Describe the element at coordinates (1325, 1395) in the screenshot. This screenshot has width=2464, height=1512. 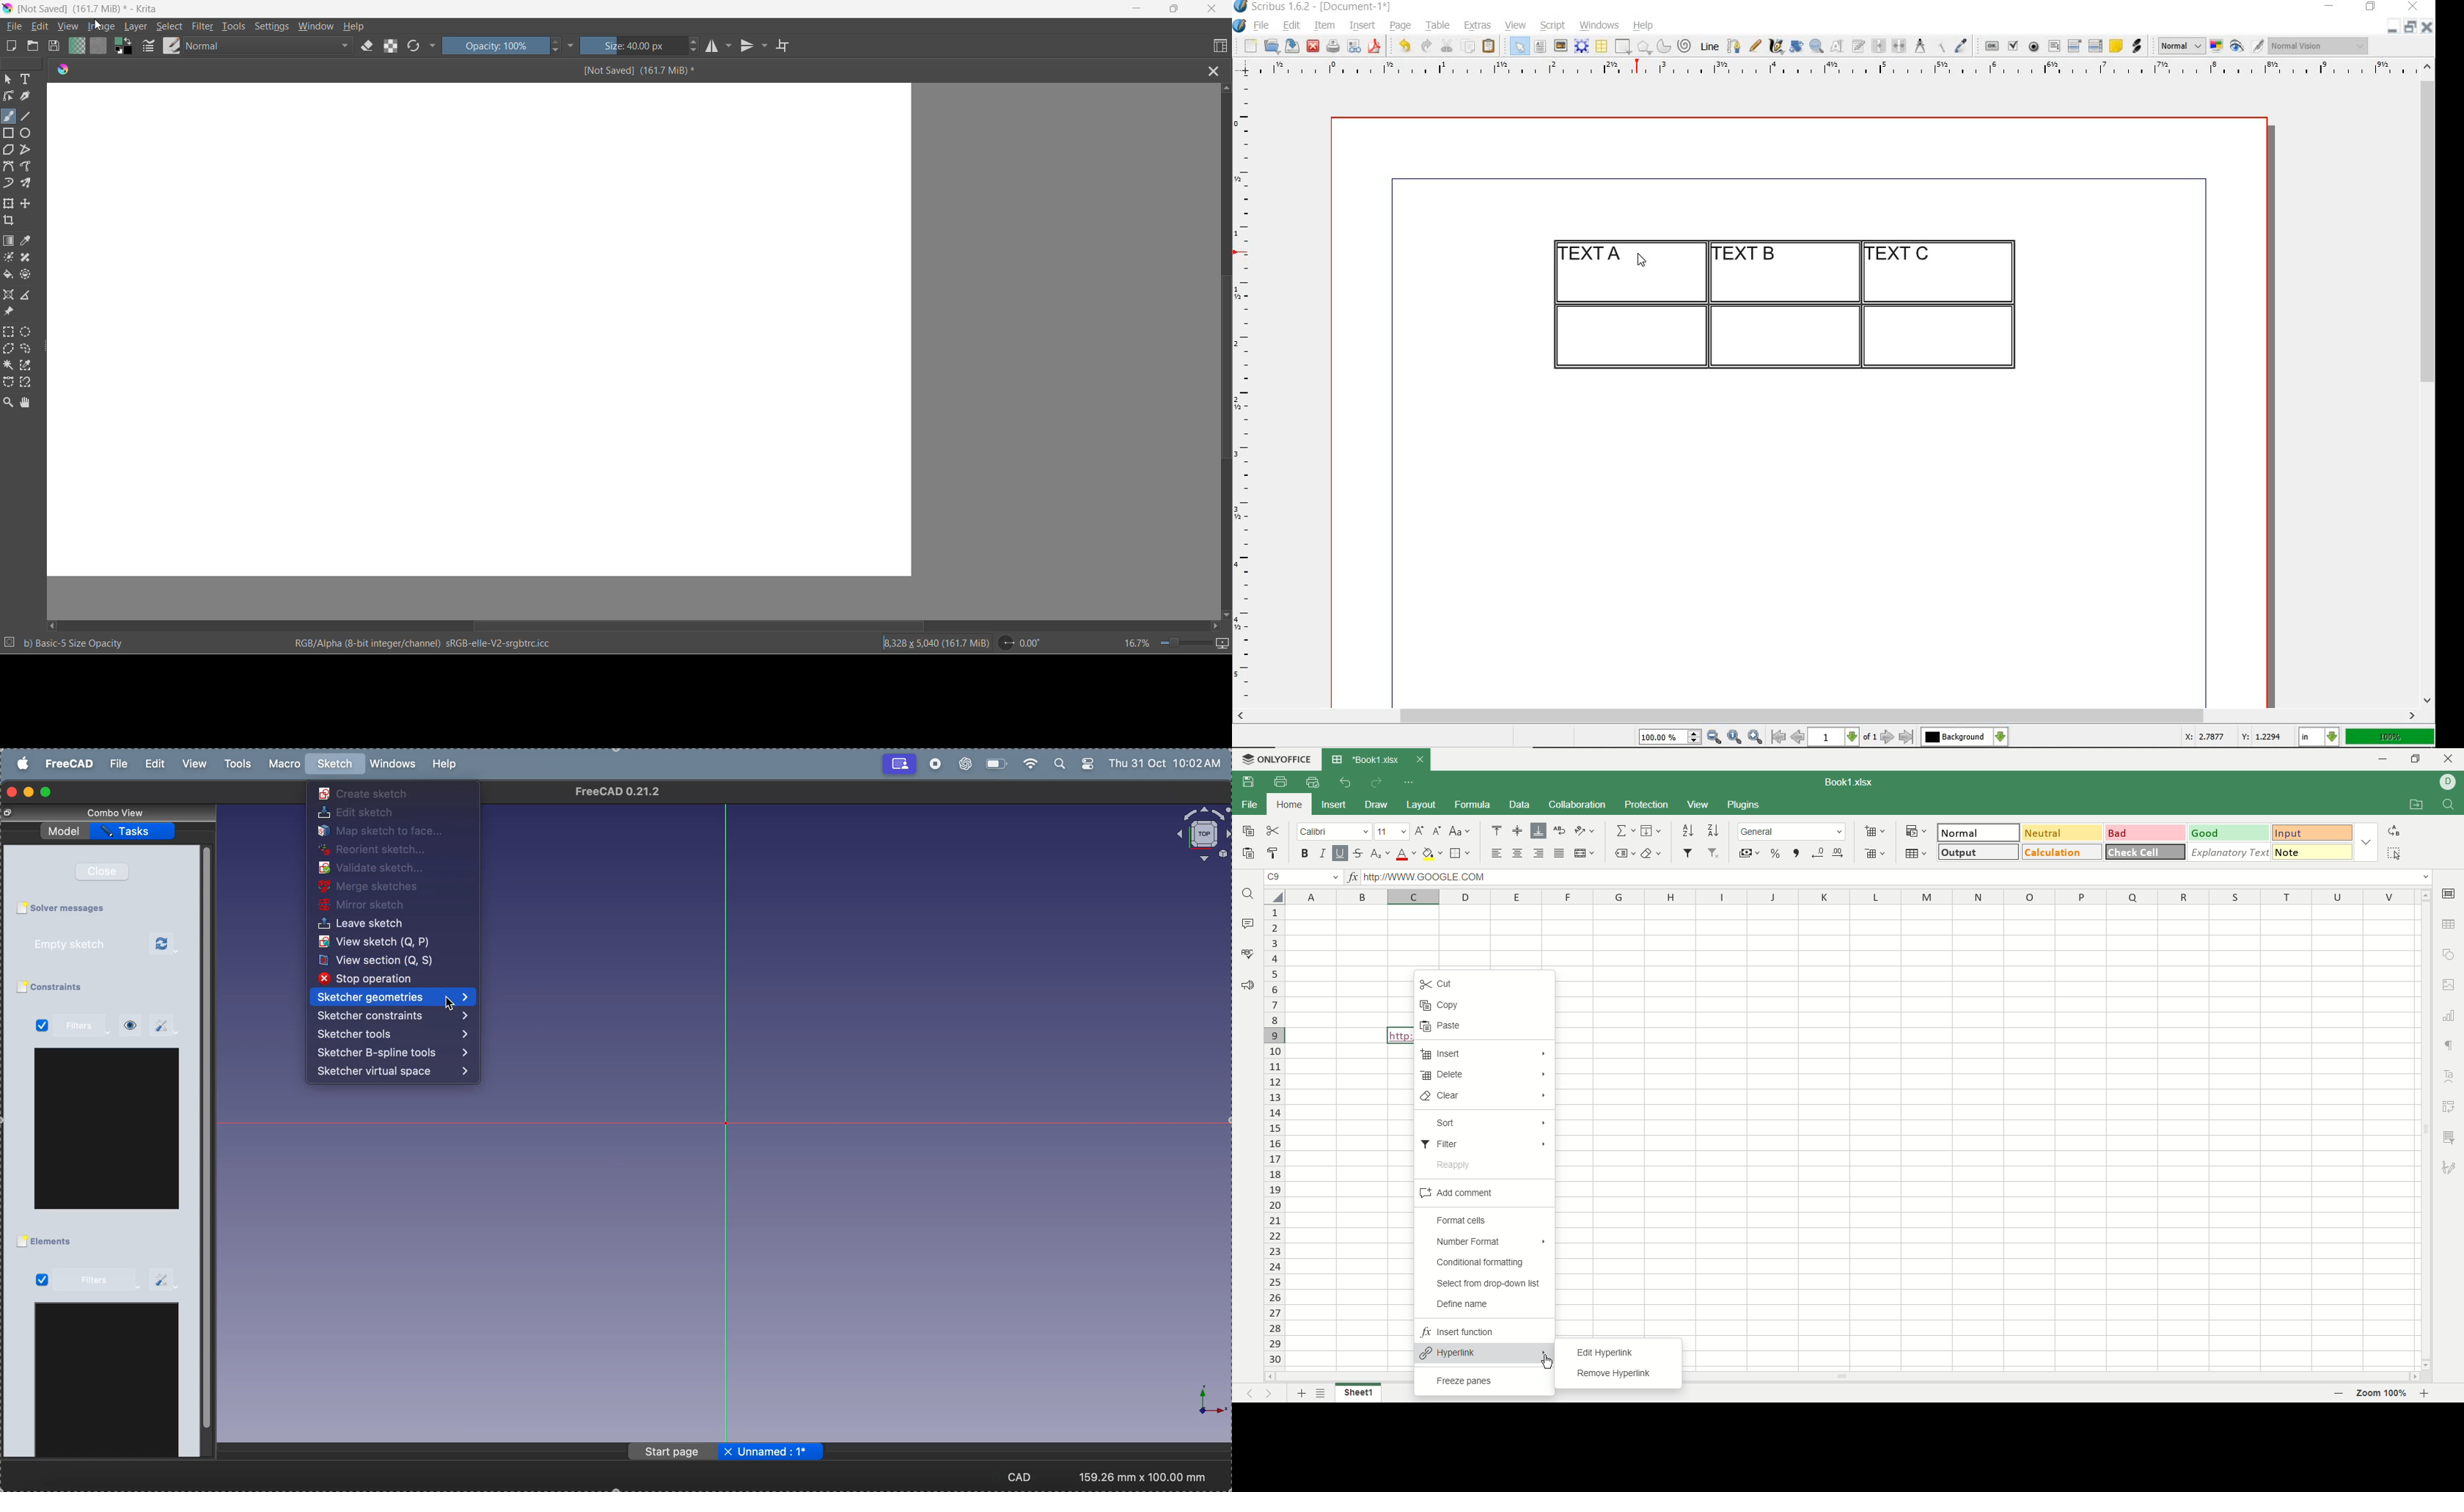
I see `sheet list` at that location.